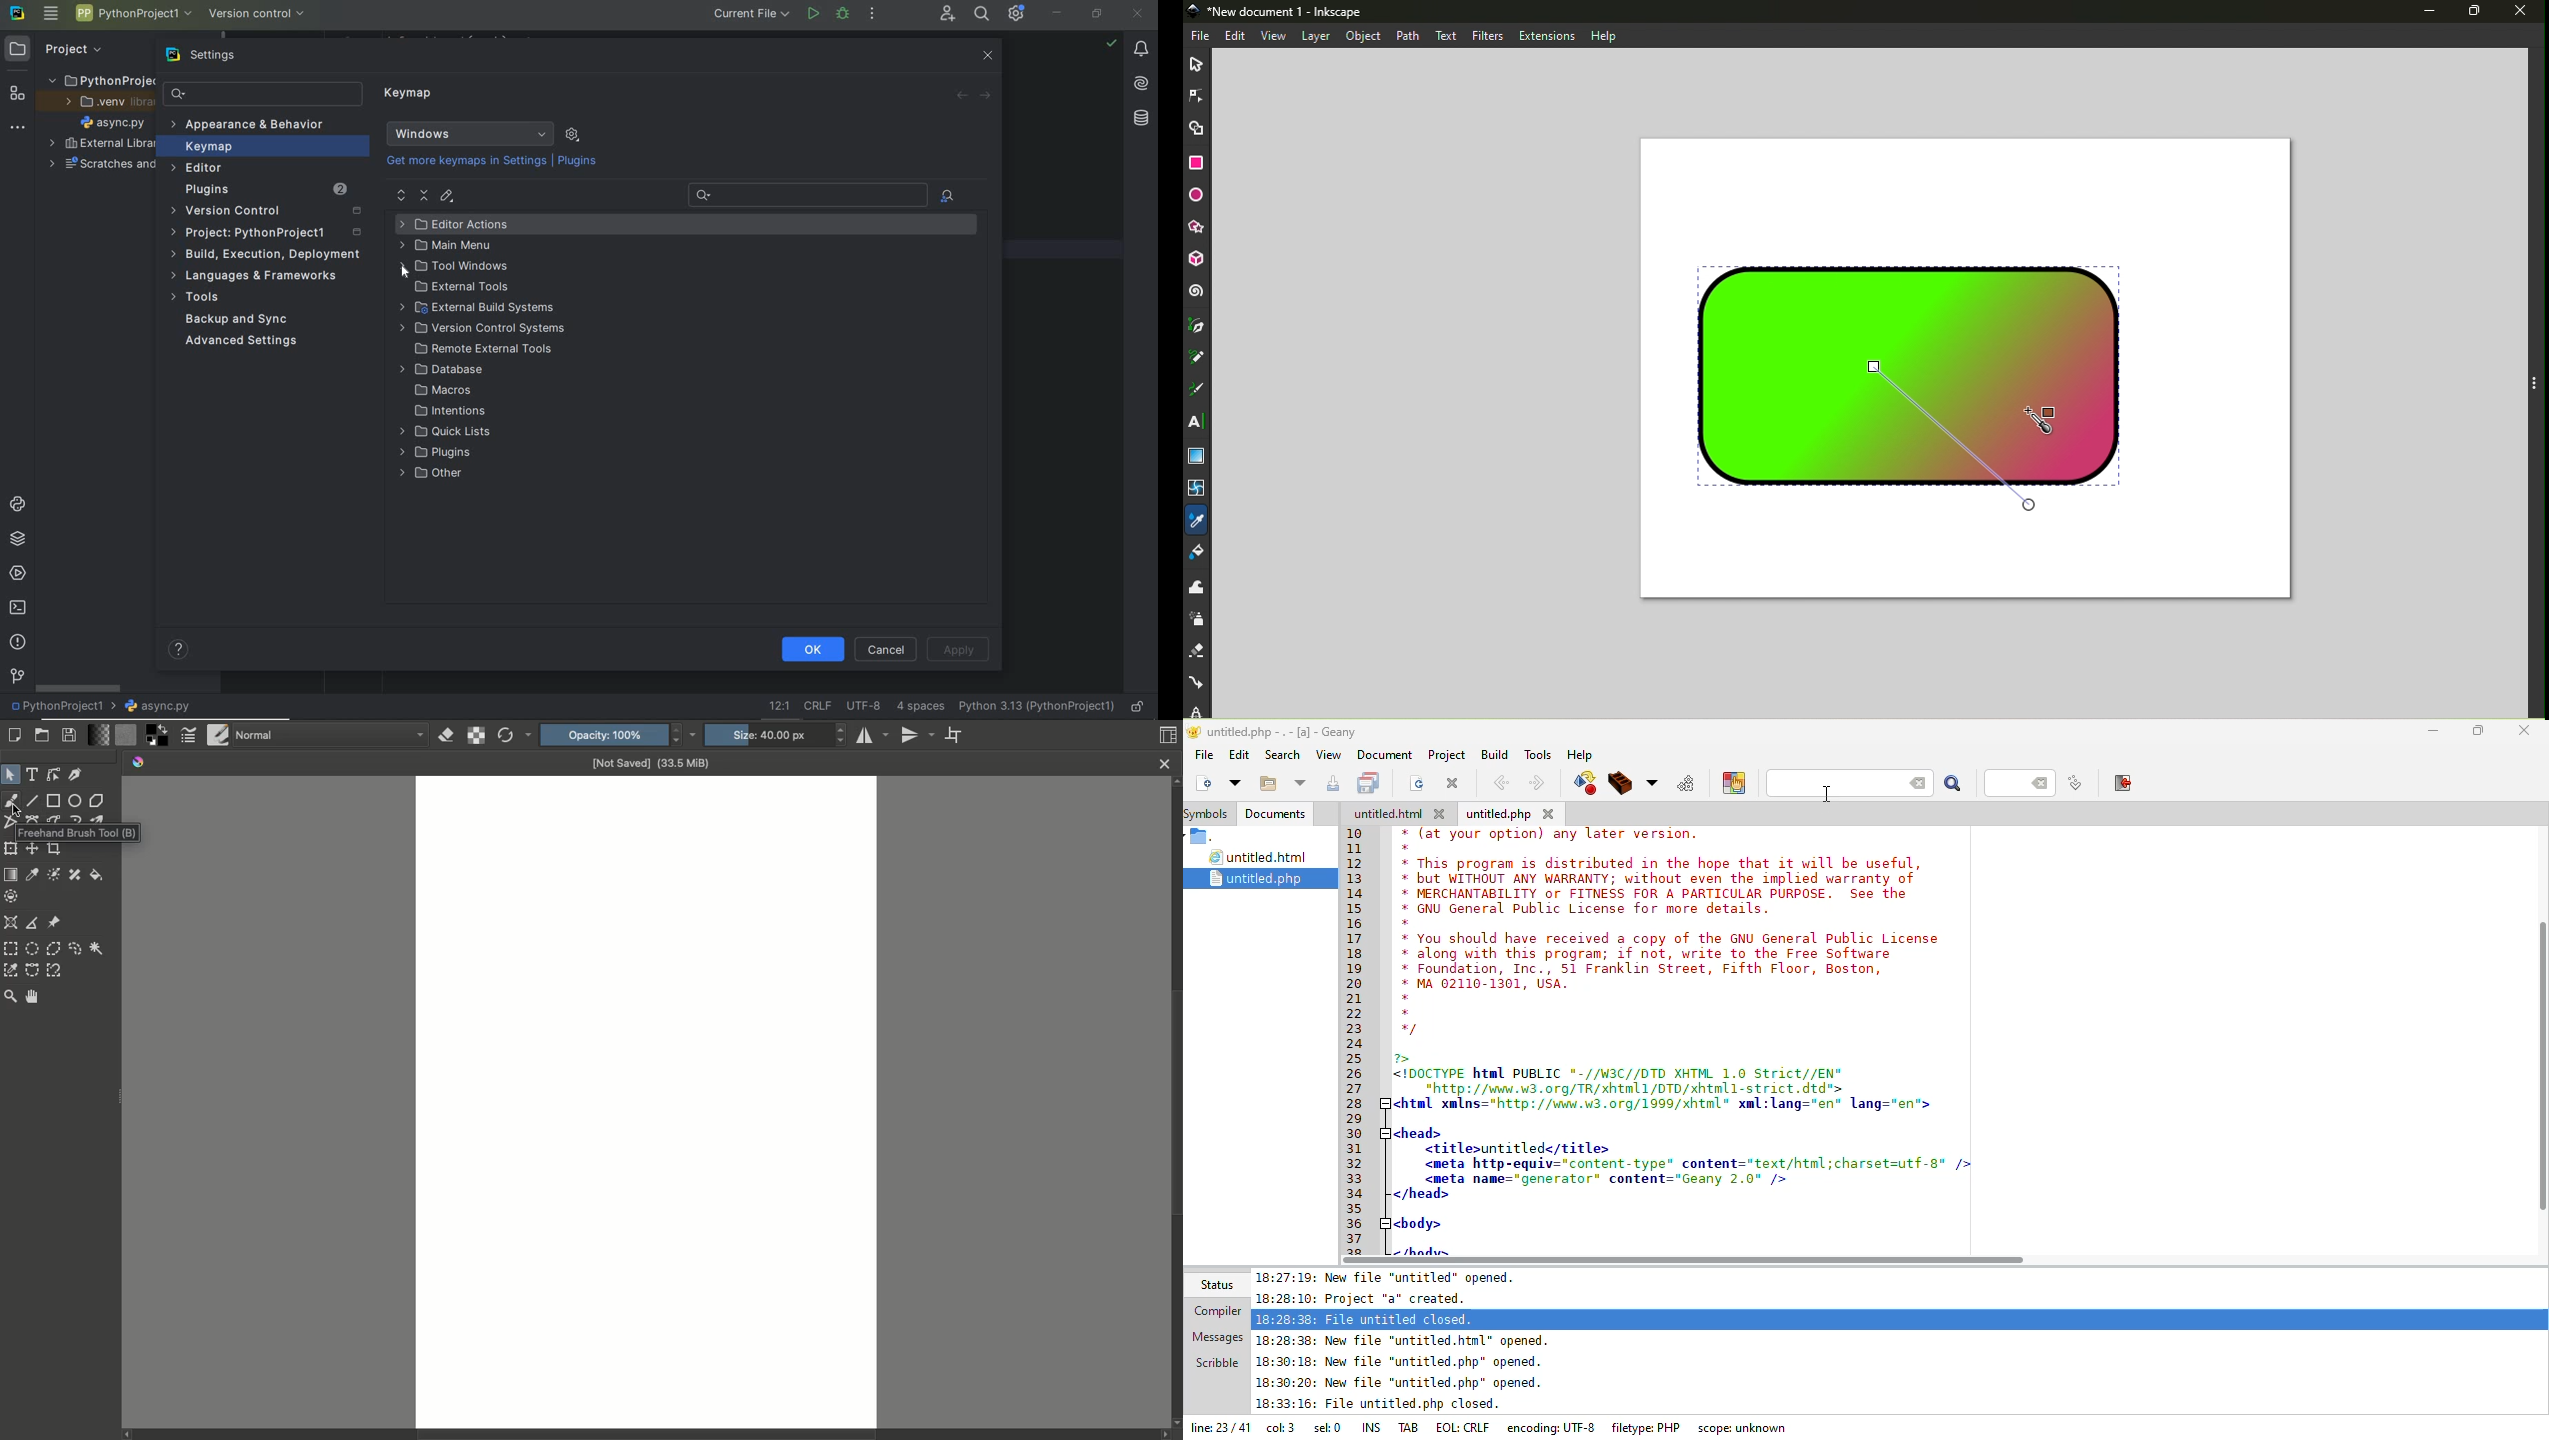 This screenshot has width=2576, height=1456. I want to click on Smart patch tool, so click(75, 875).